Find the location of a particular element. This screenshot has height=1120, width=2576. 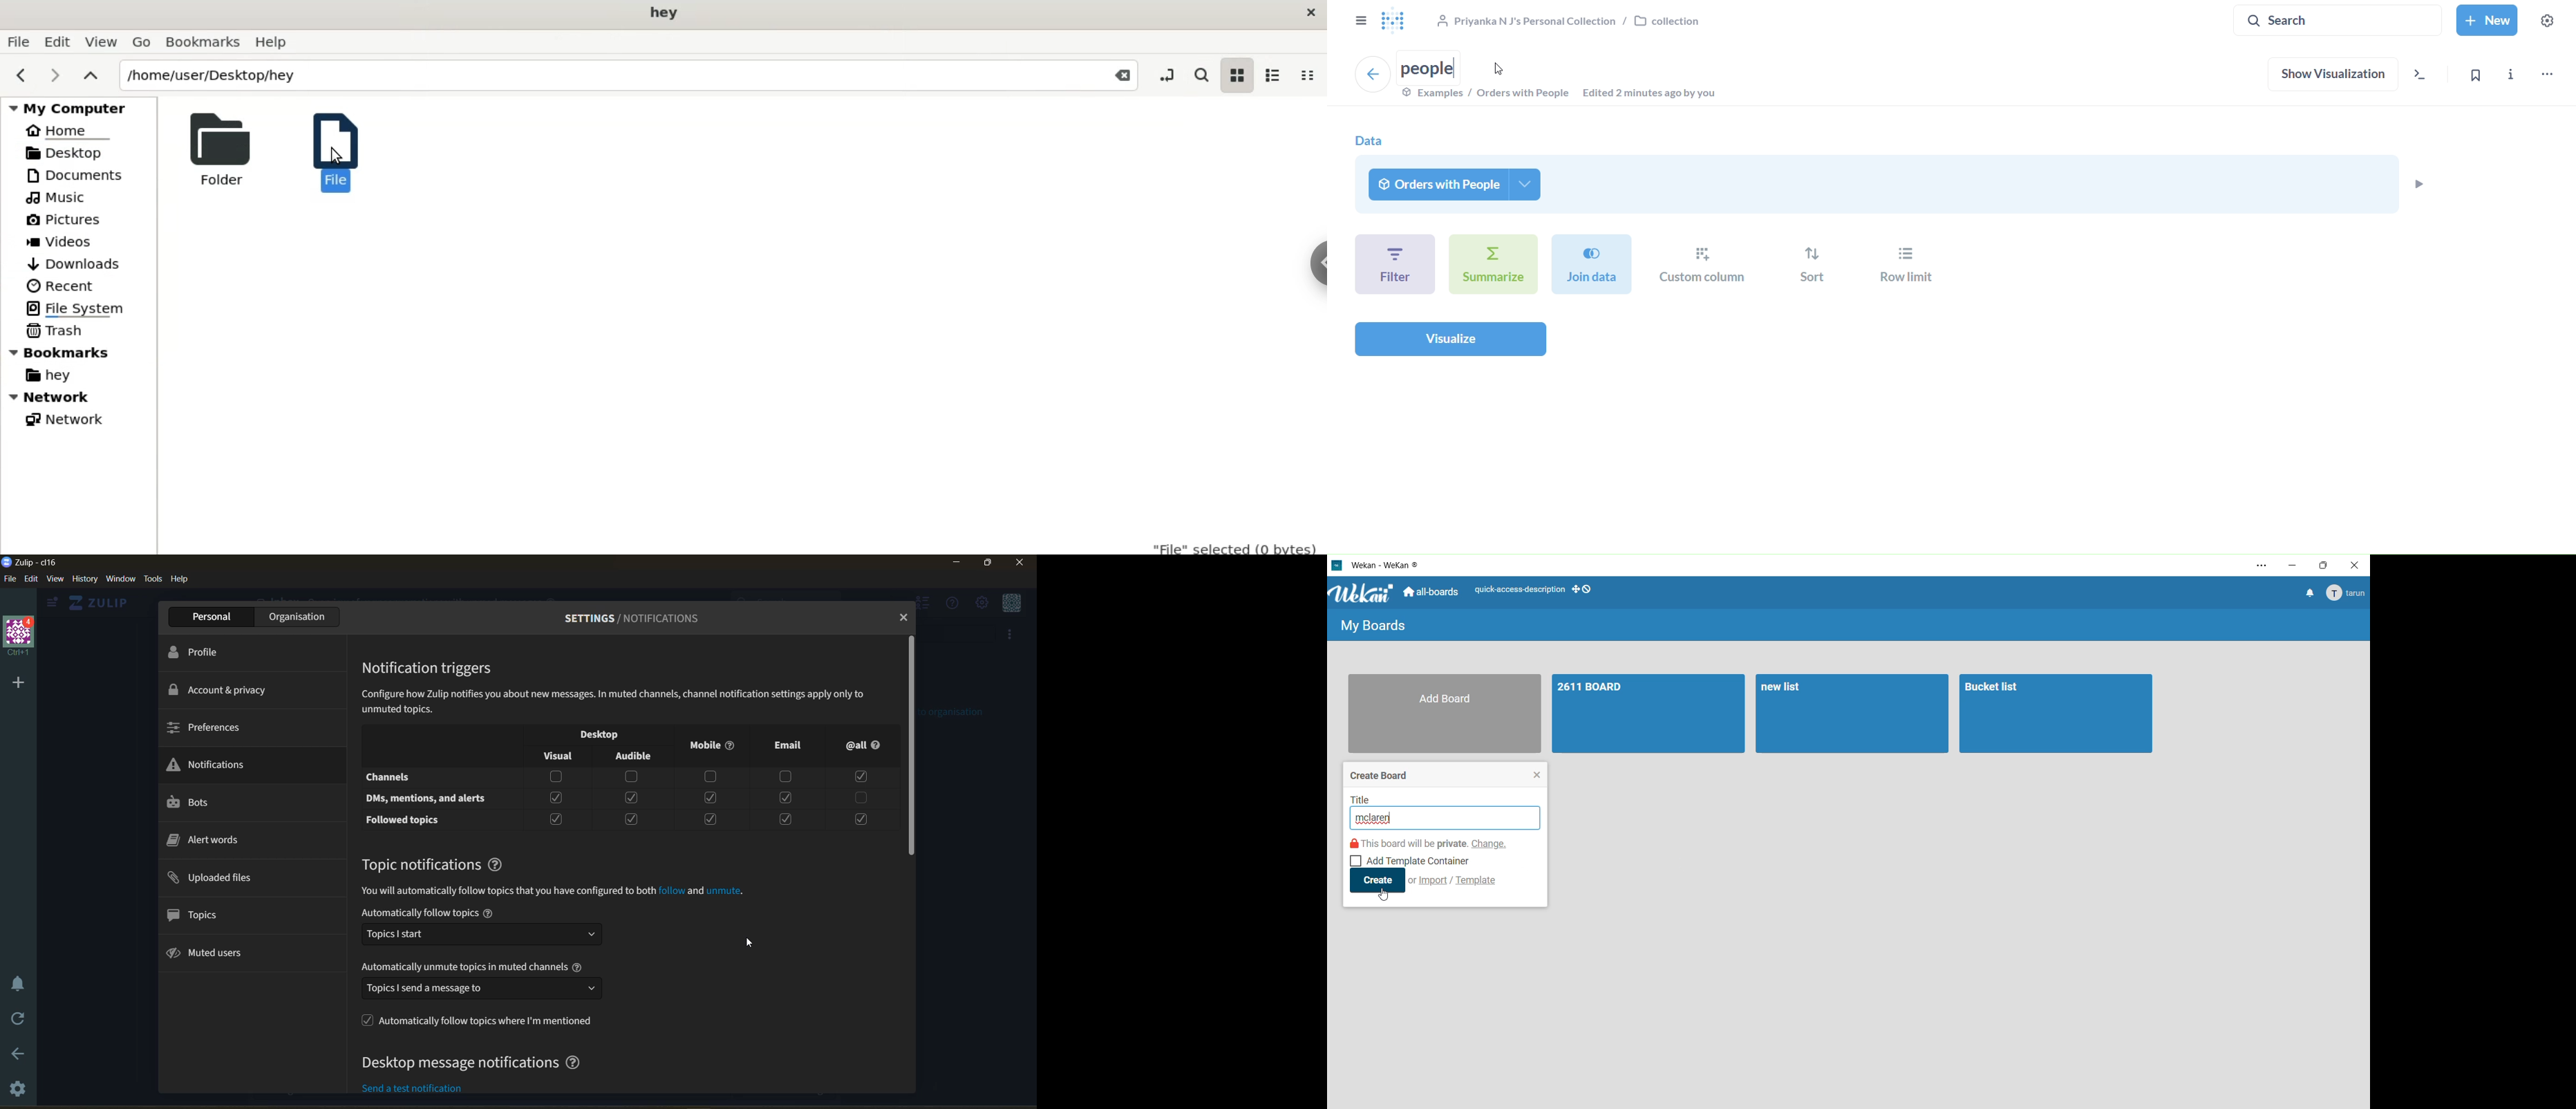

file is located at coordinates (9, 578).